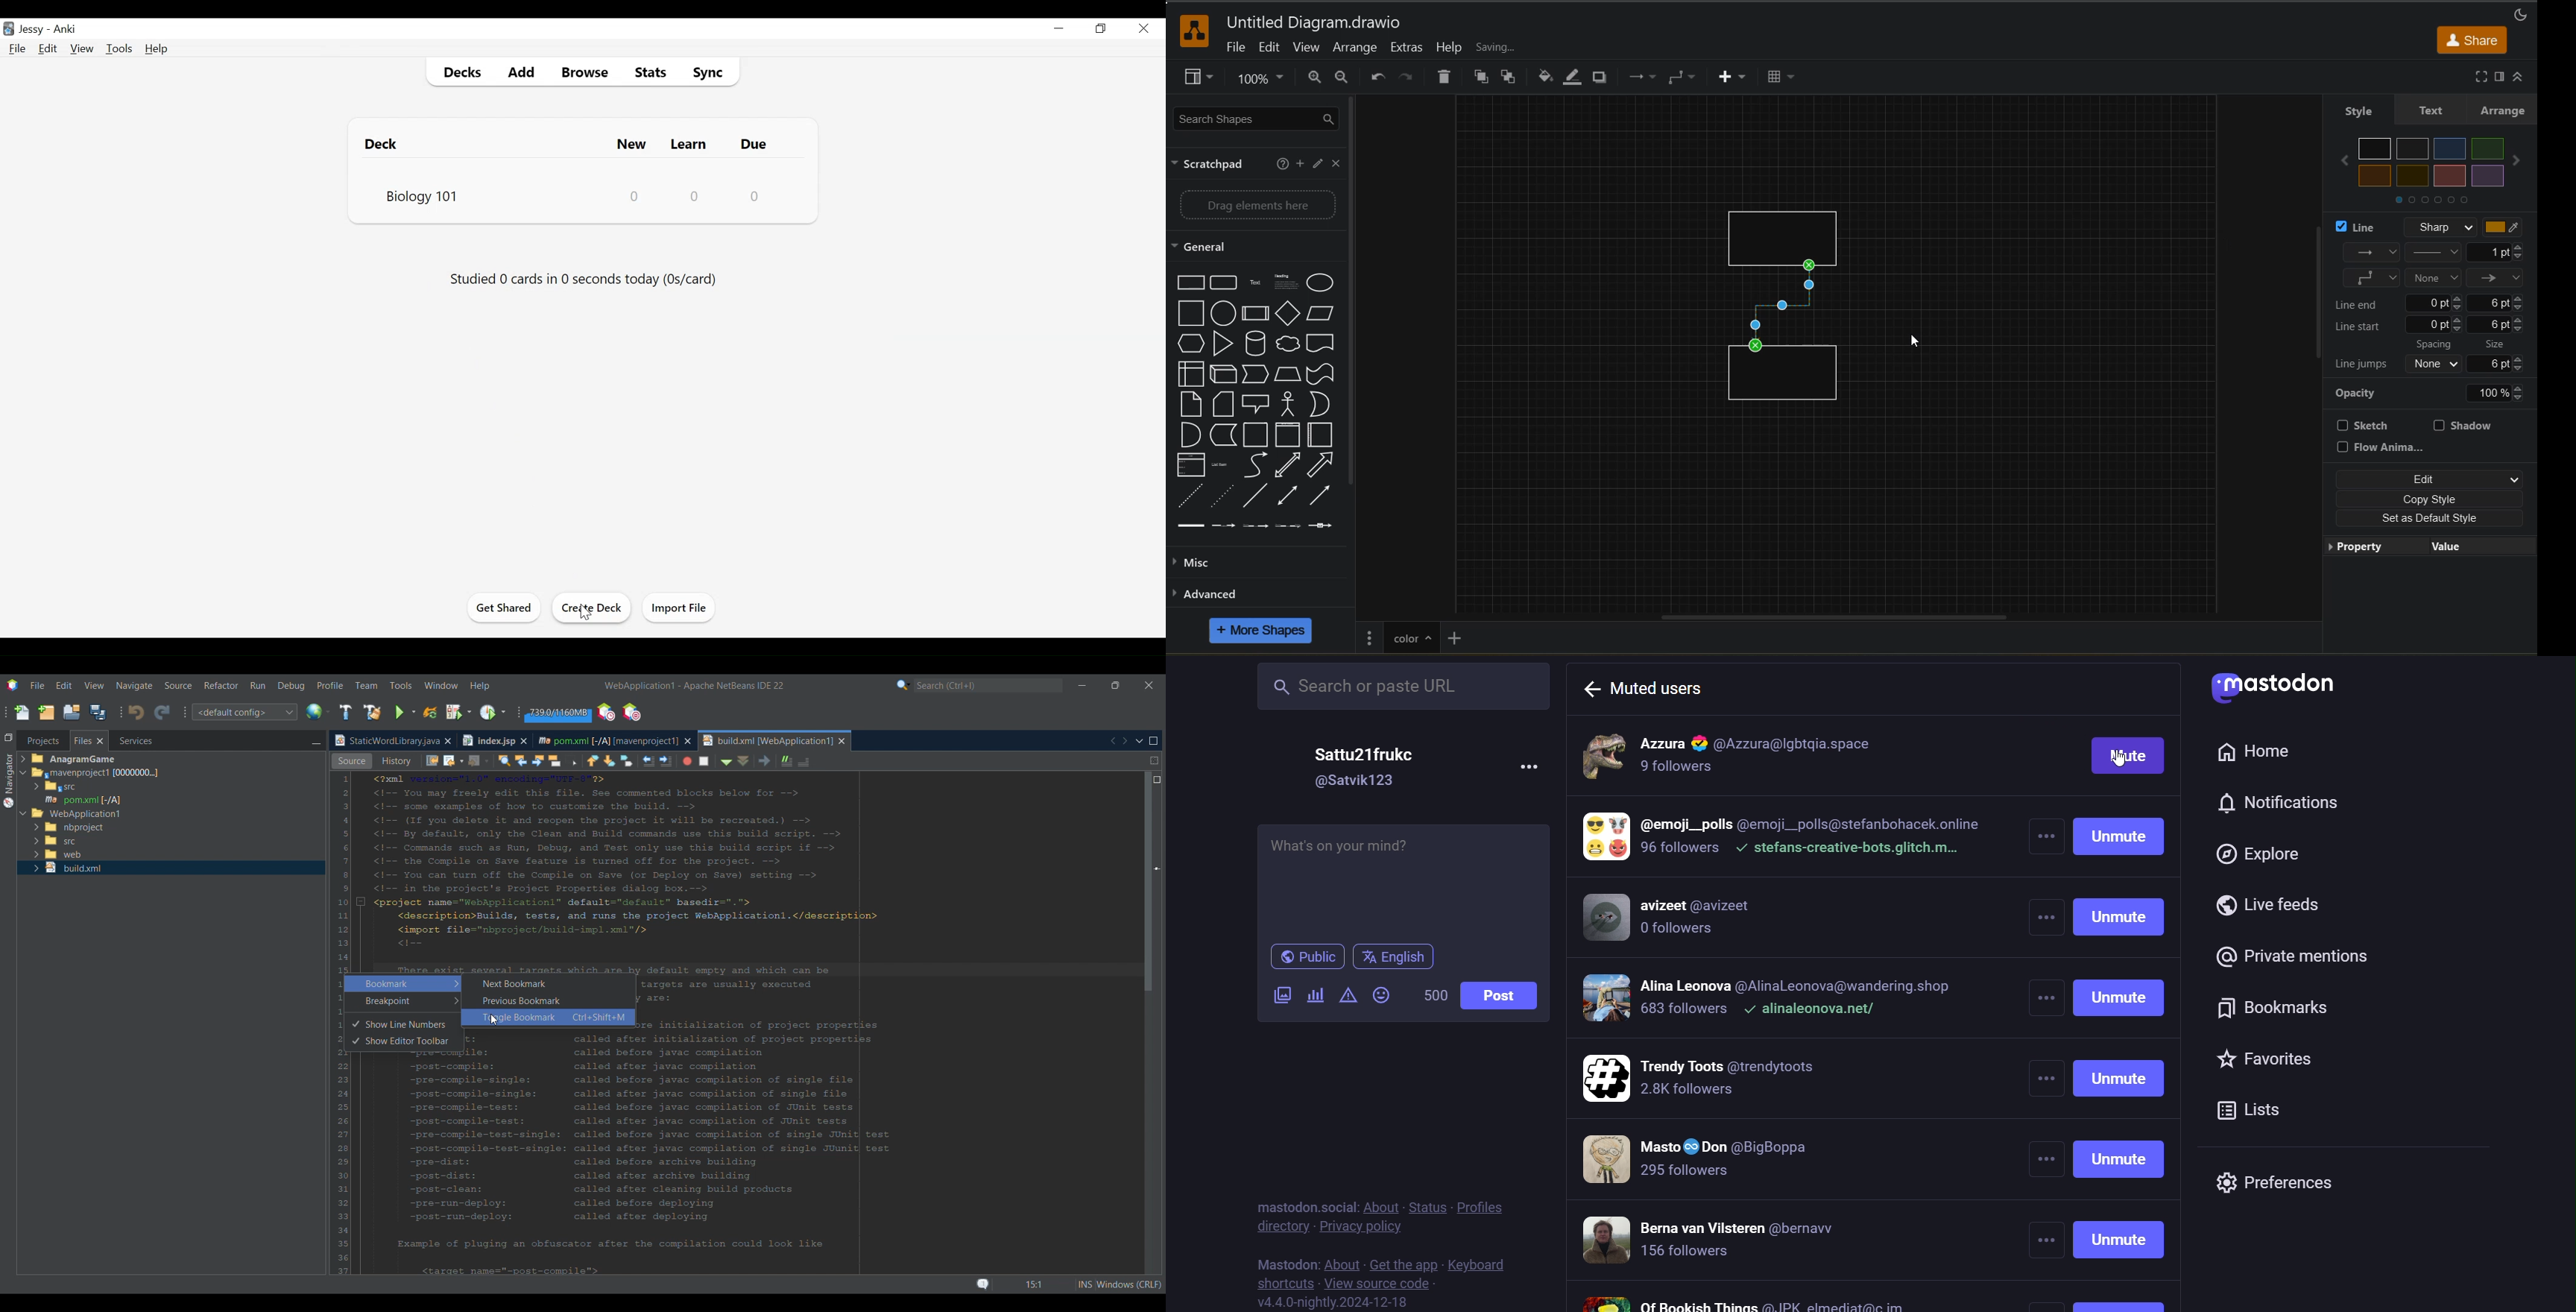 The image size is (2576, 1316). I want to click on horizontal scroll bar, so click(1830, 615).